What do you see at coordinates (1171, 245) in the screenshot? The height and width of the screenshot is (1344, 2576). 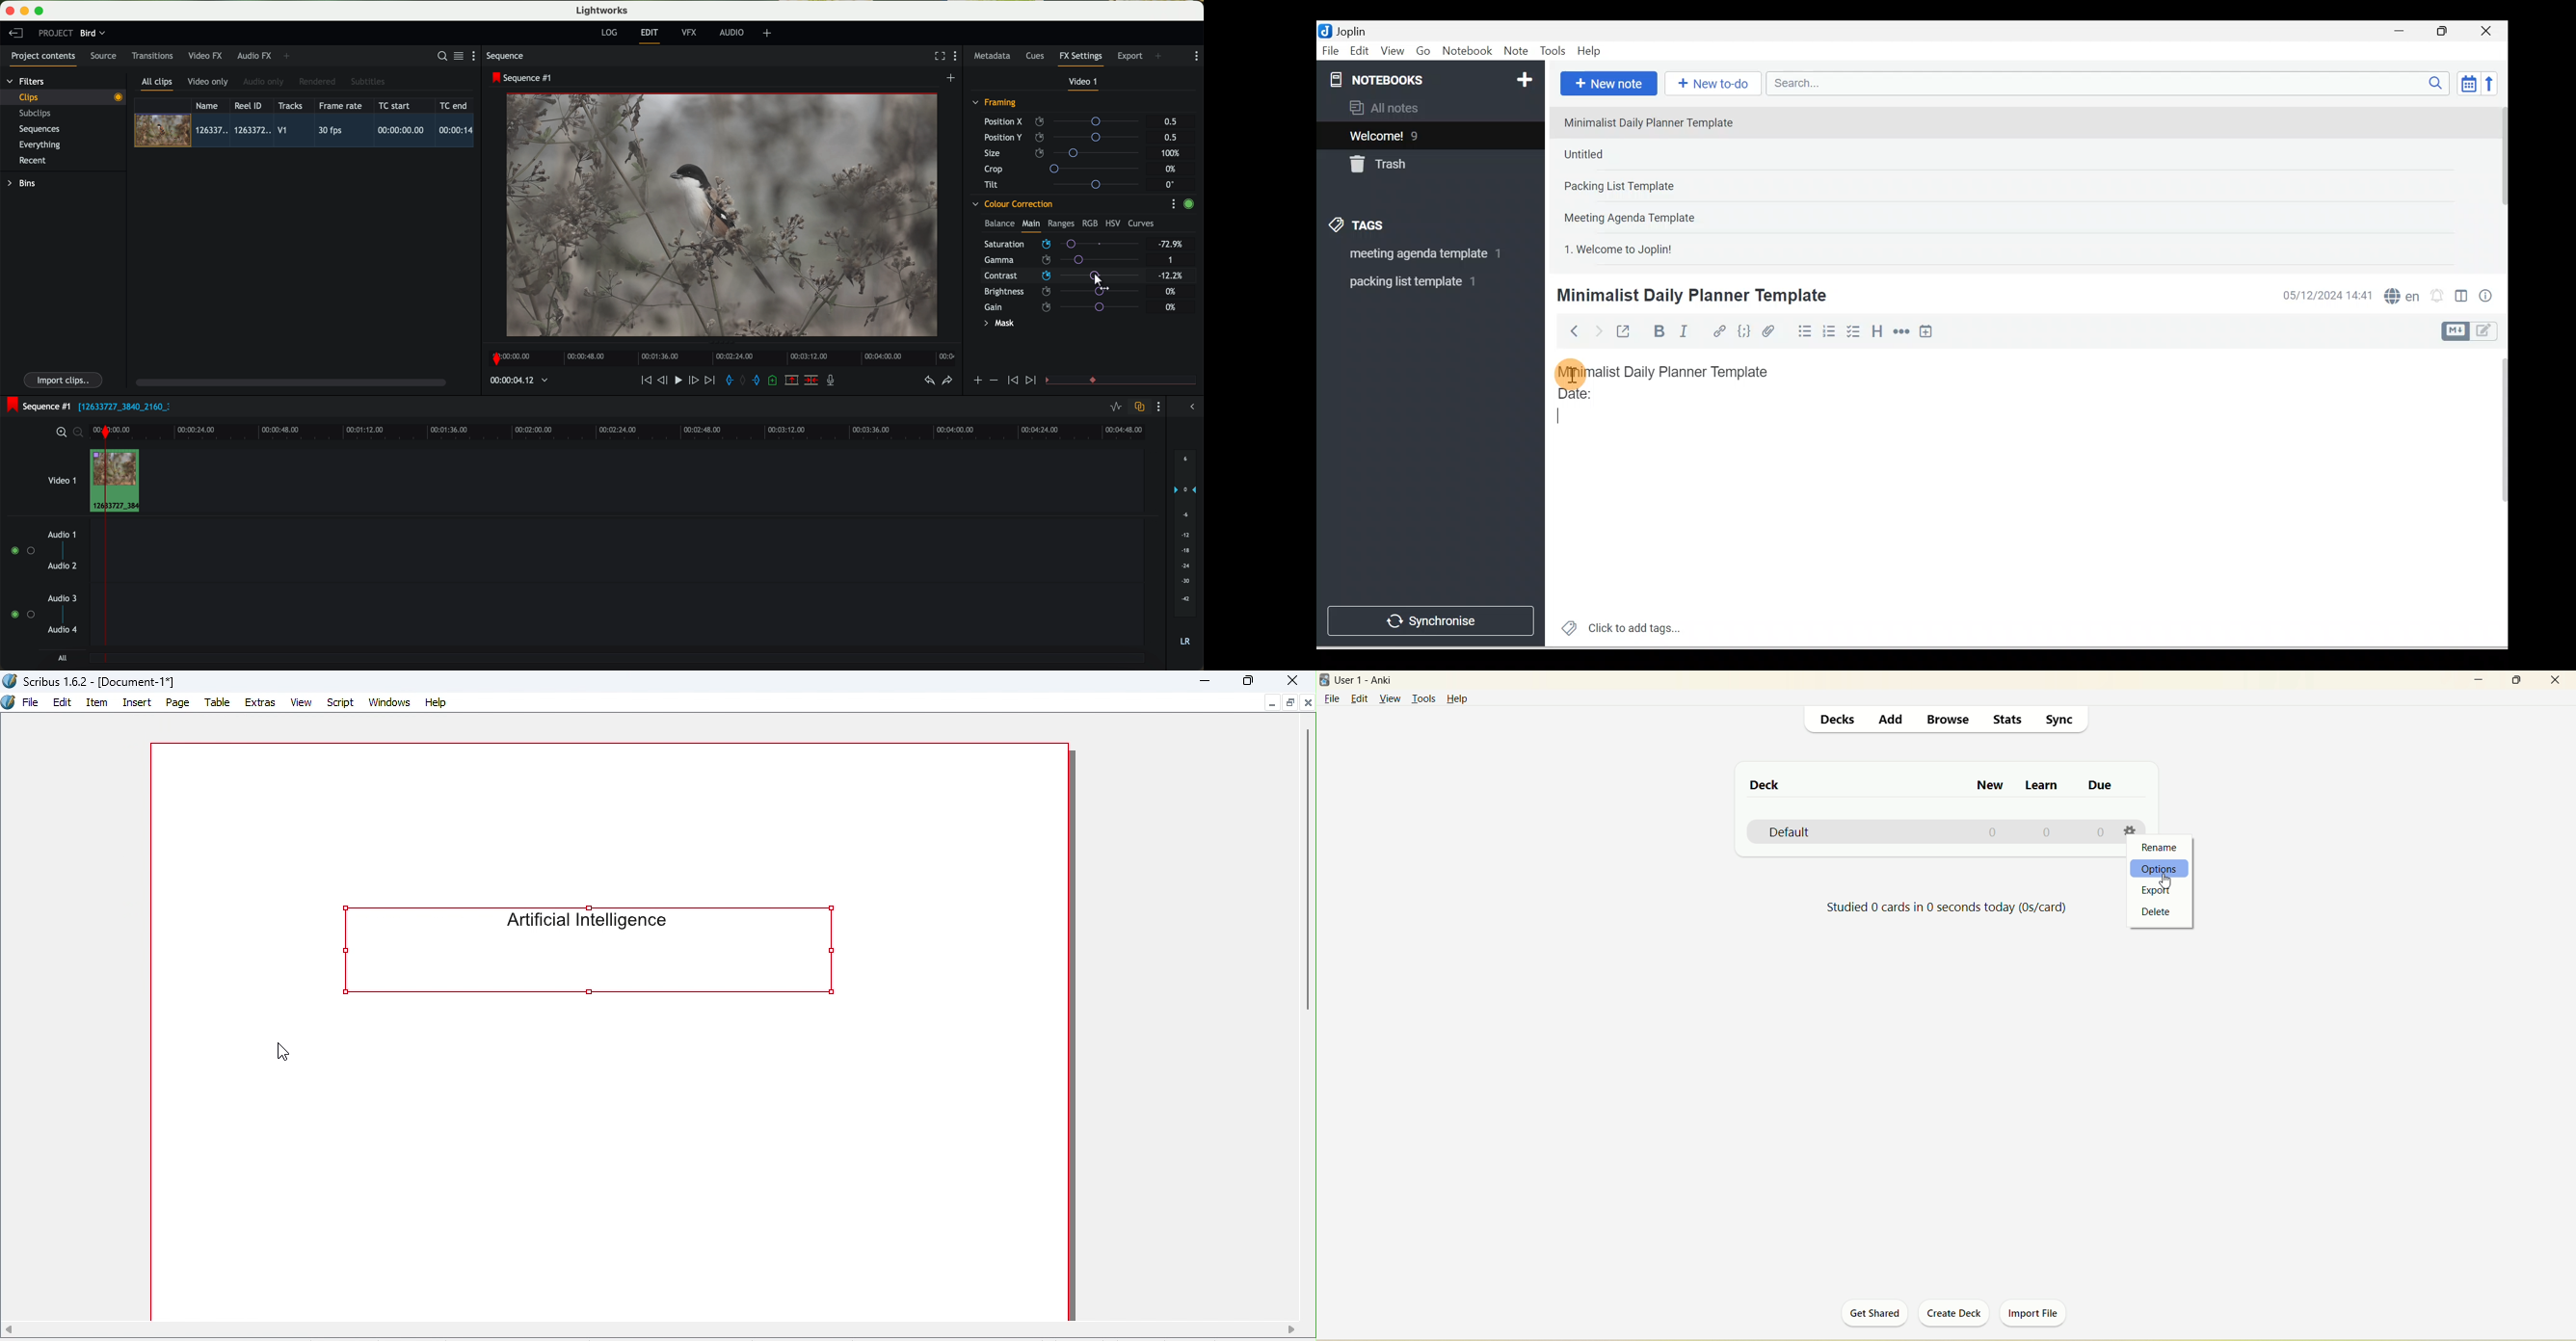 I see `73.8%` at bounding box center [1171, 245].